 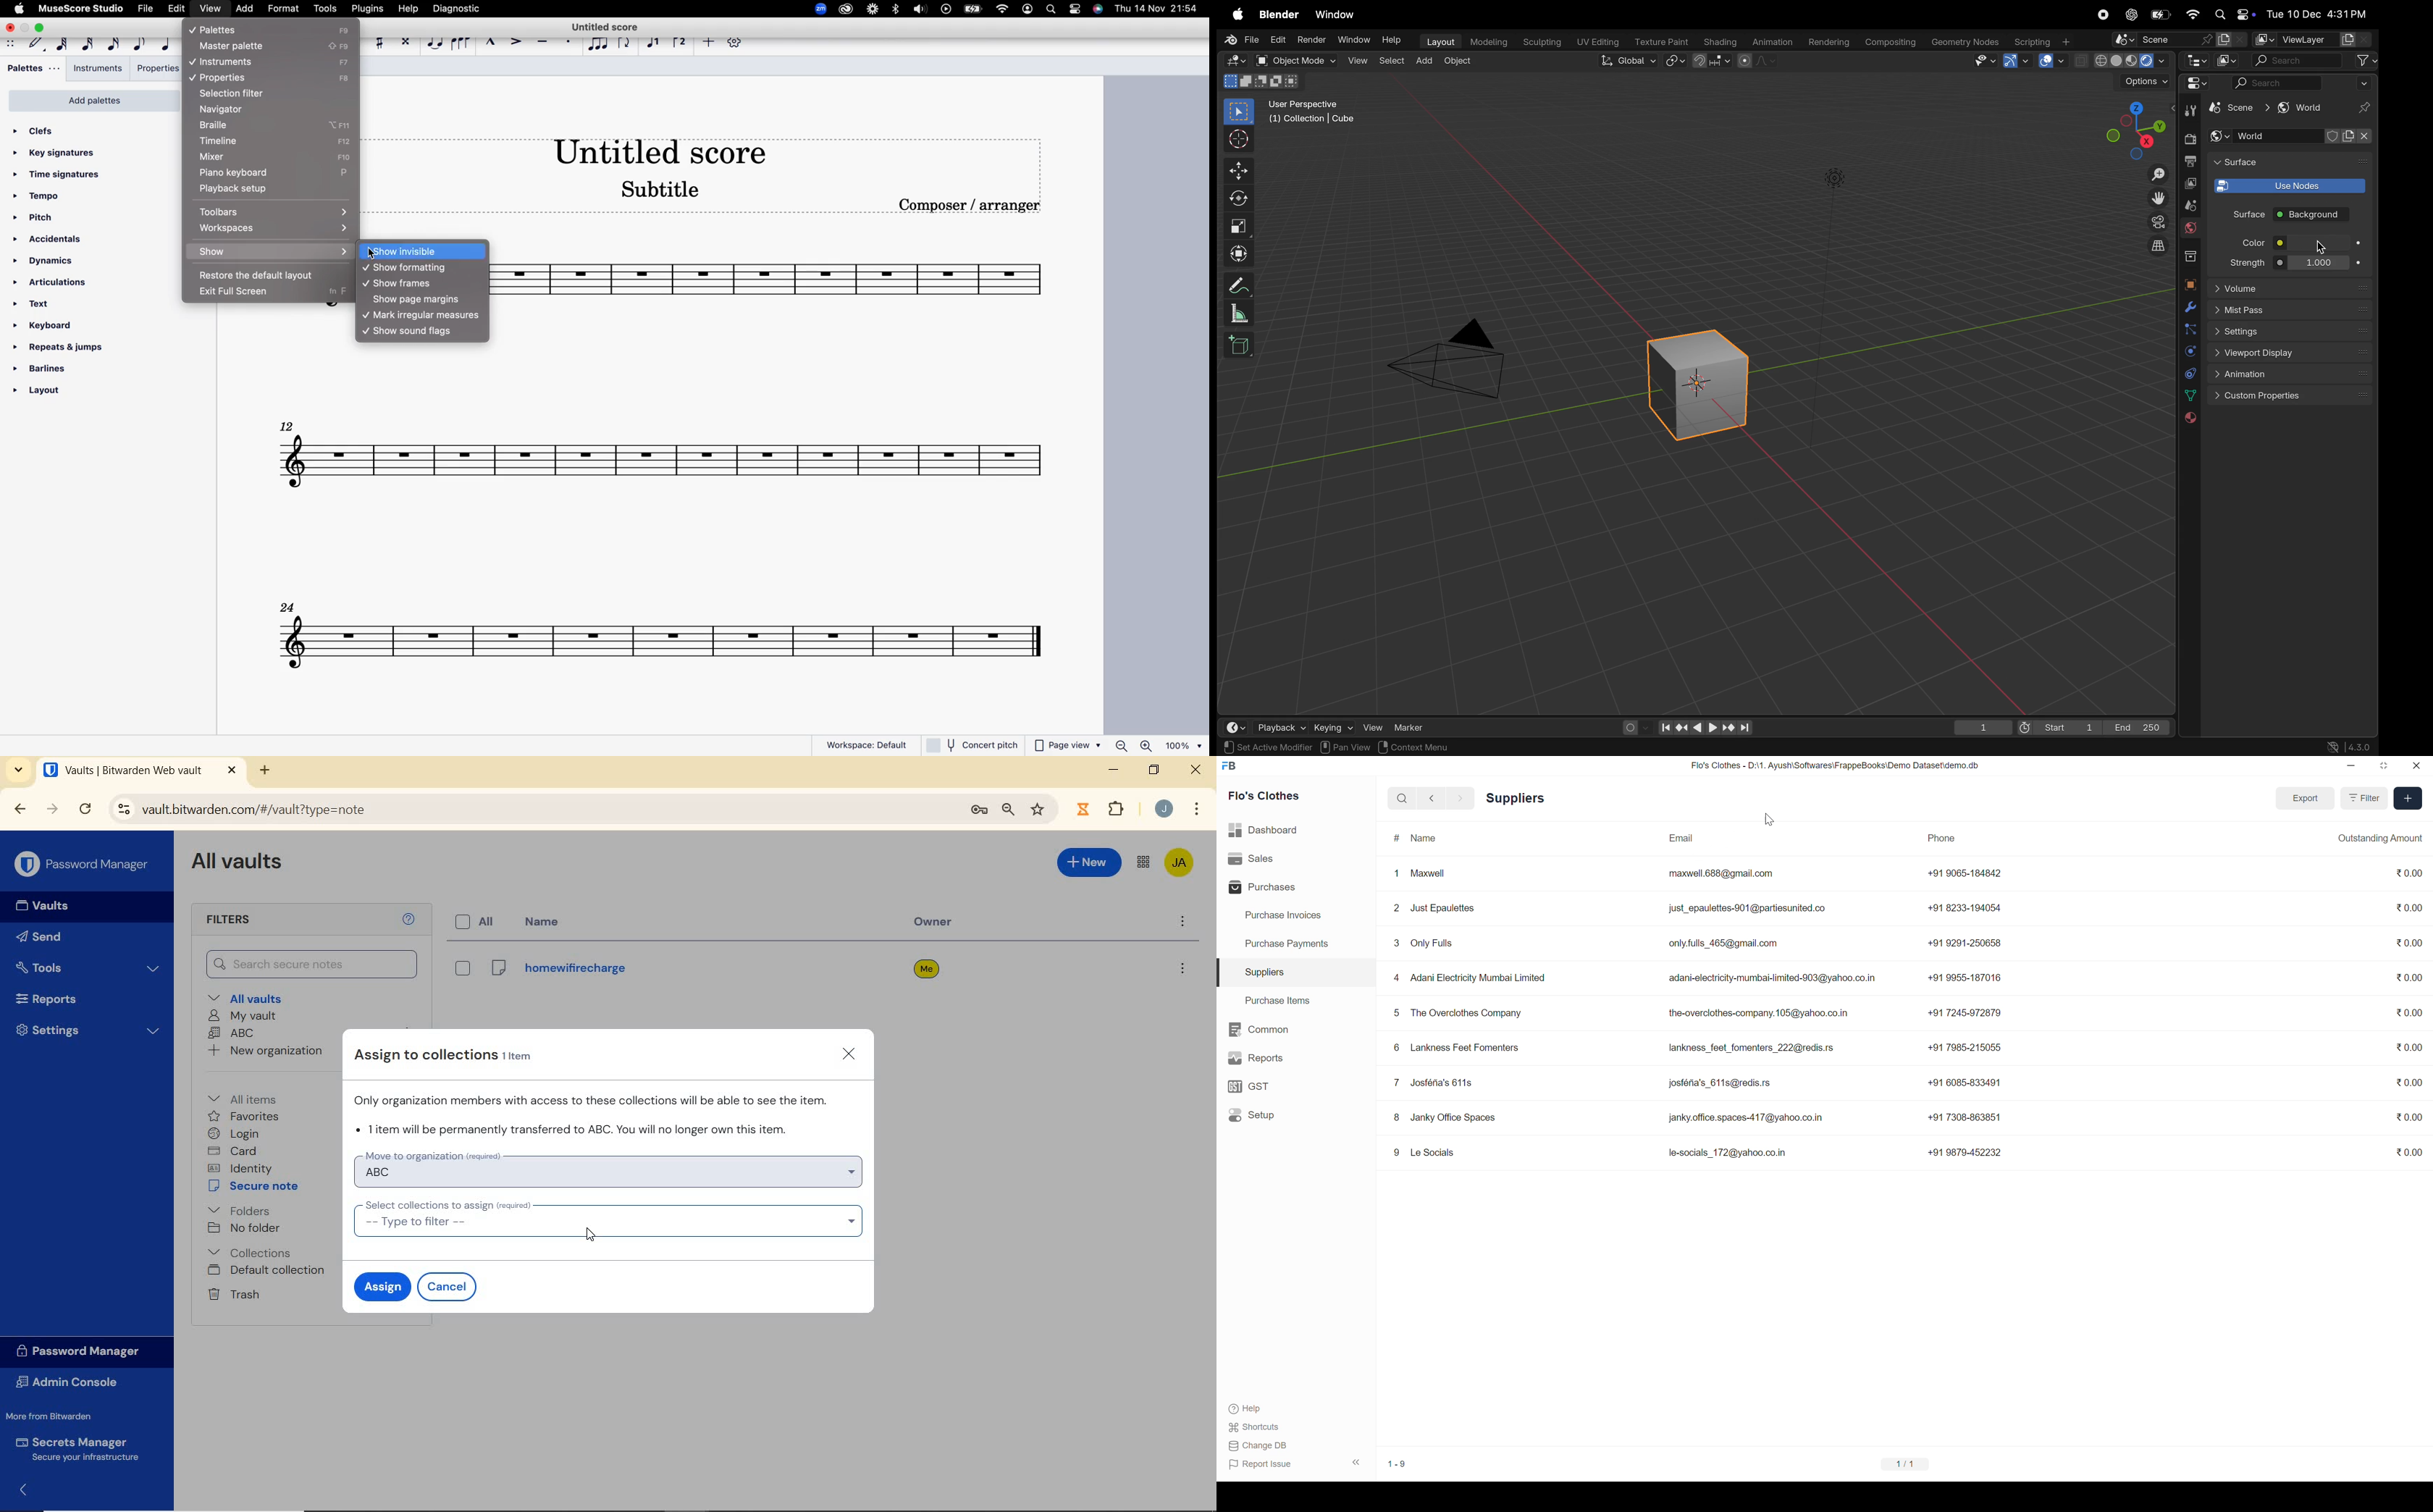 What do you see at coordinates (349, 143) in the screenshot?
I see `F12` at bounding box center [349, 143].